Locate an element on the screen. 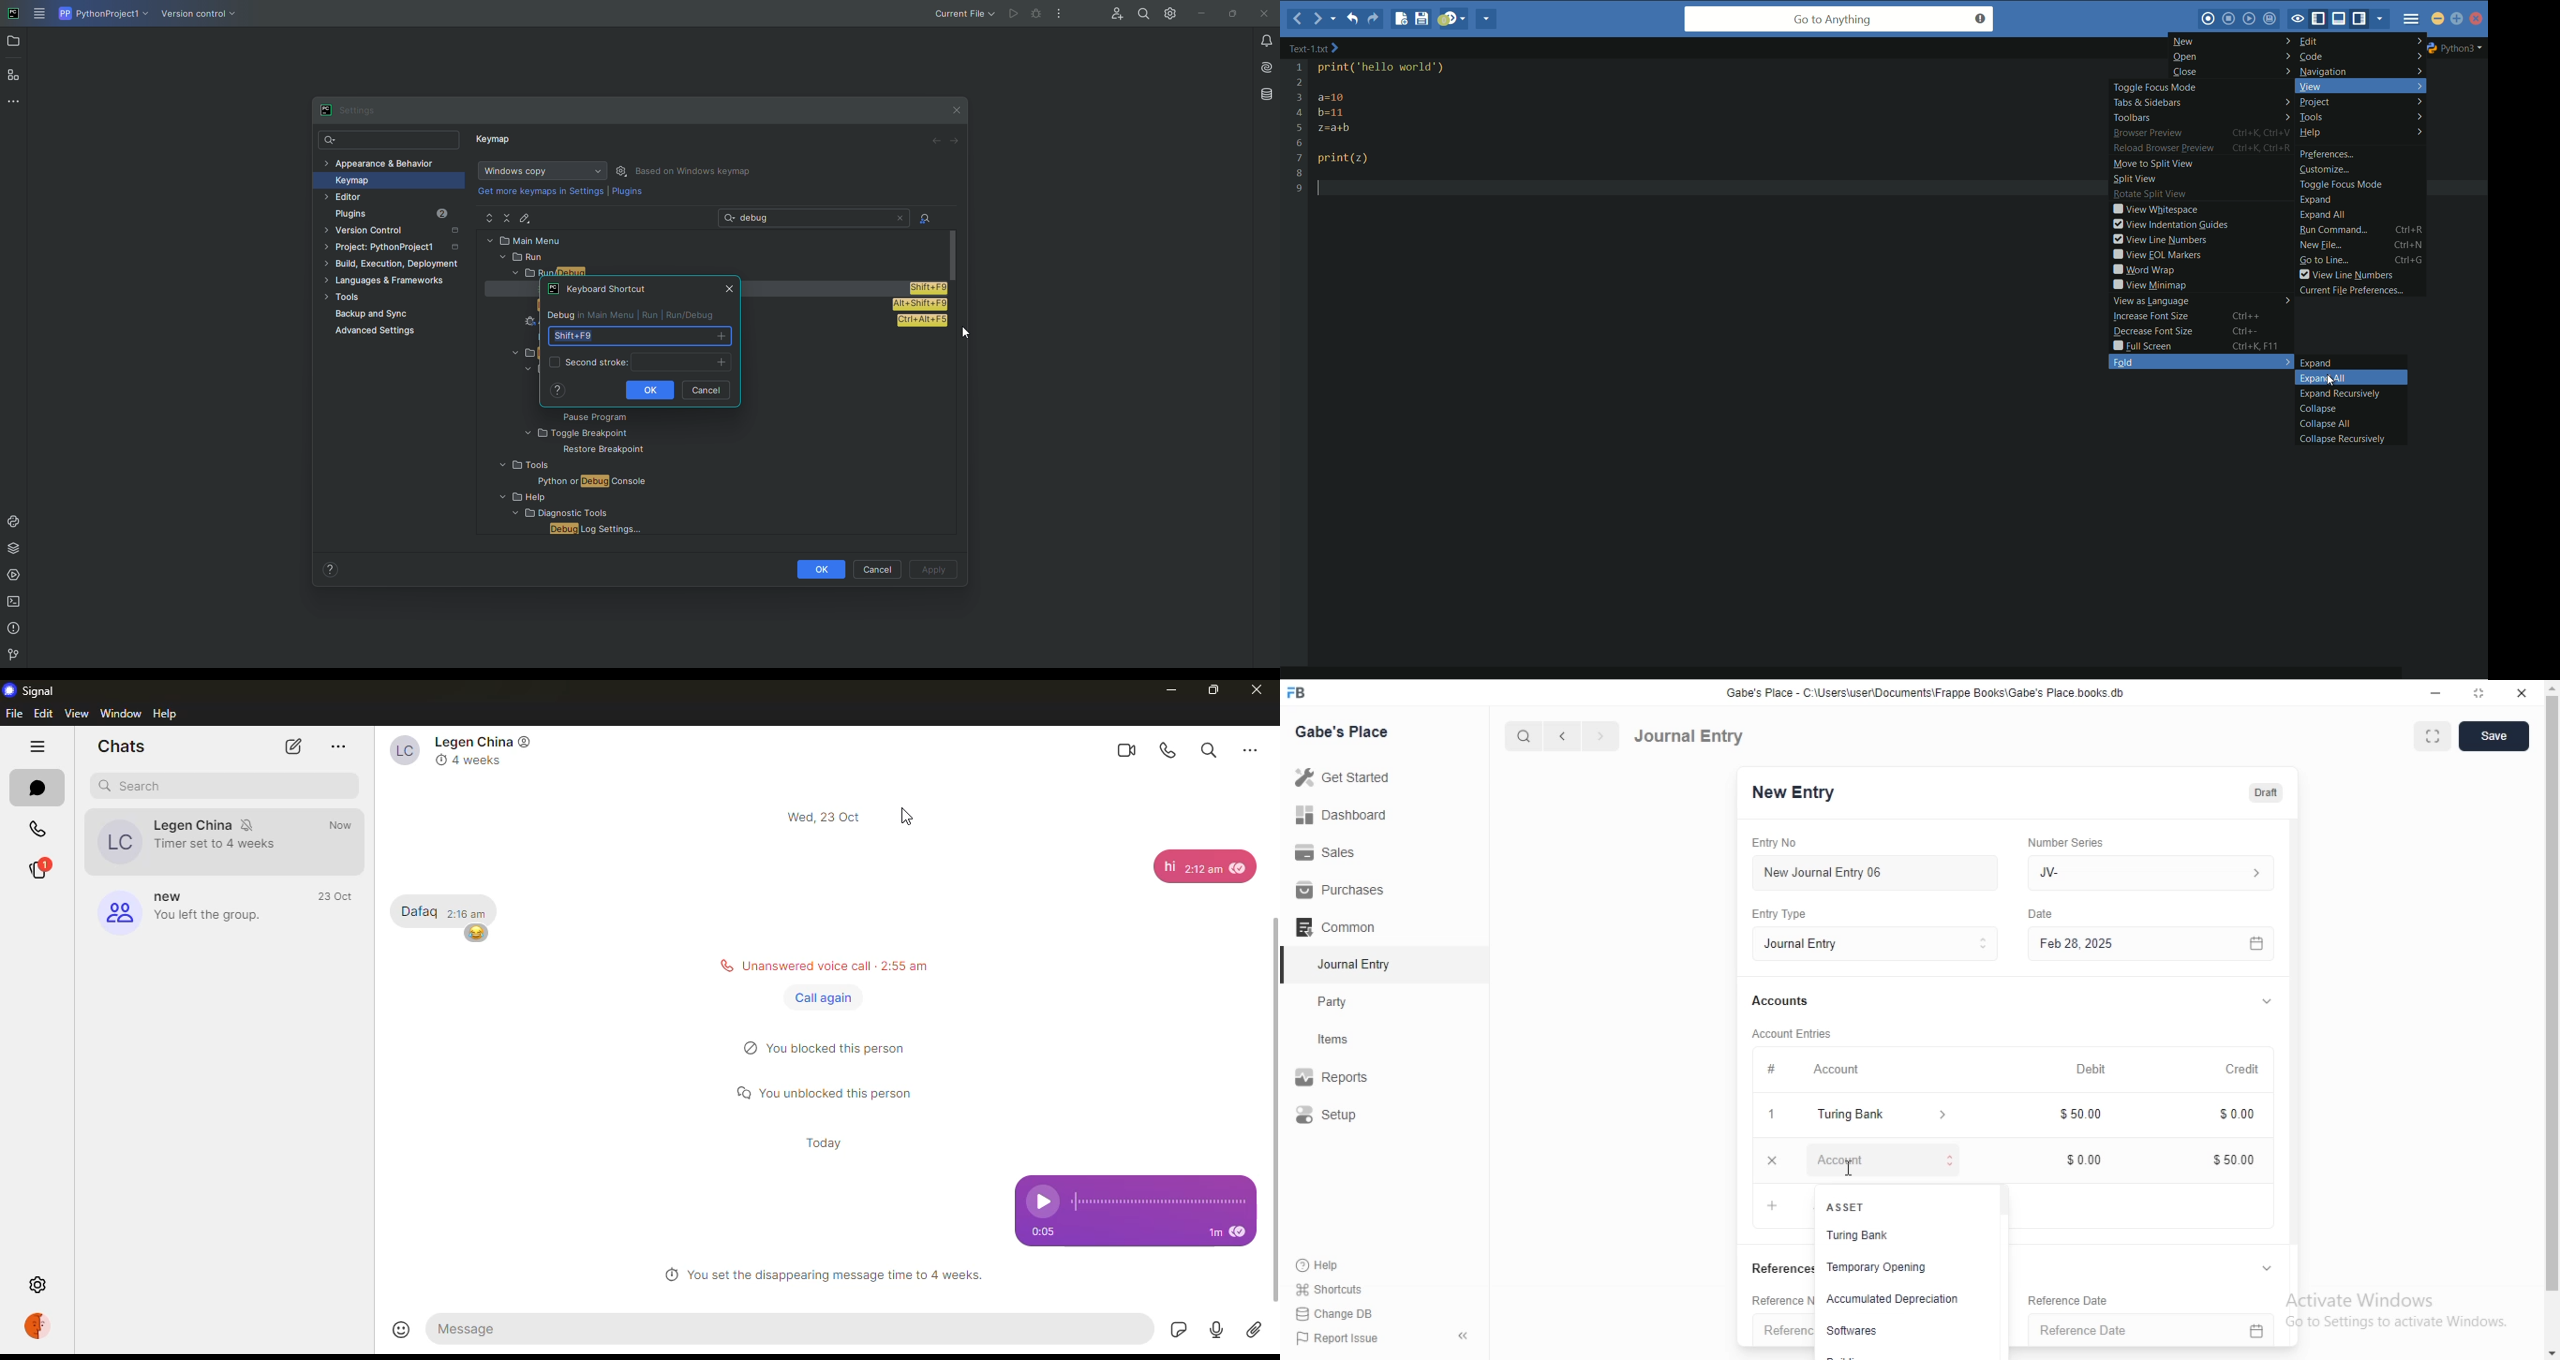 Image resolution: width=2576 pixels, height=1372 pixels. Reference Date is located at coordinates (2137, 1331).